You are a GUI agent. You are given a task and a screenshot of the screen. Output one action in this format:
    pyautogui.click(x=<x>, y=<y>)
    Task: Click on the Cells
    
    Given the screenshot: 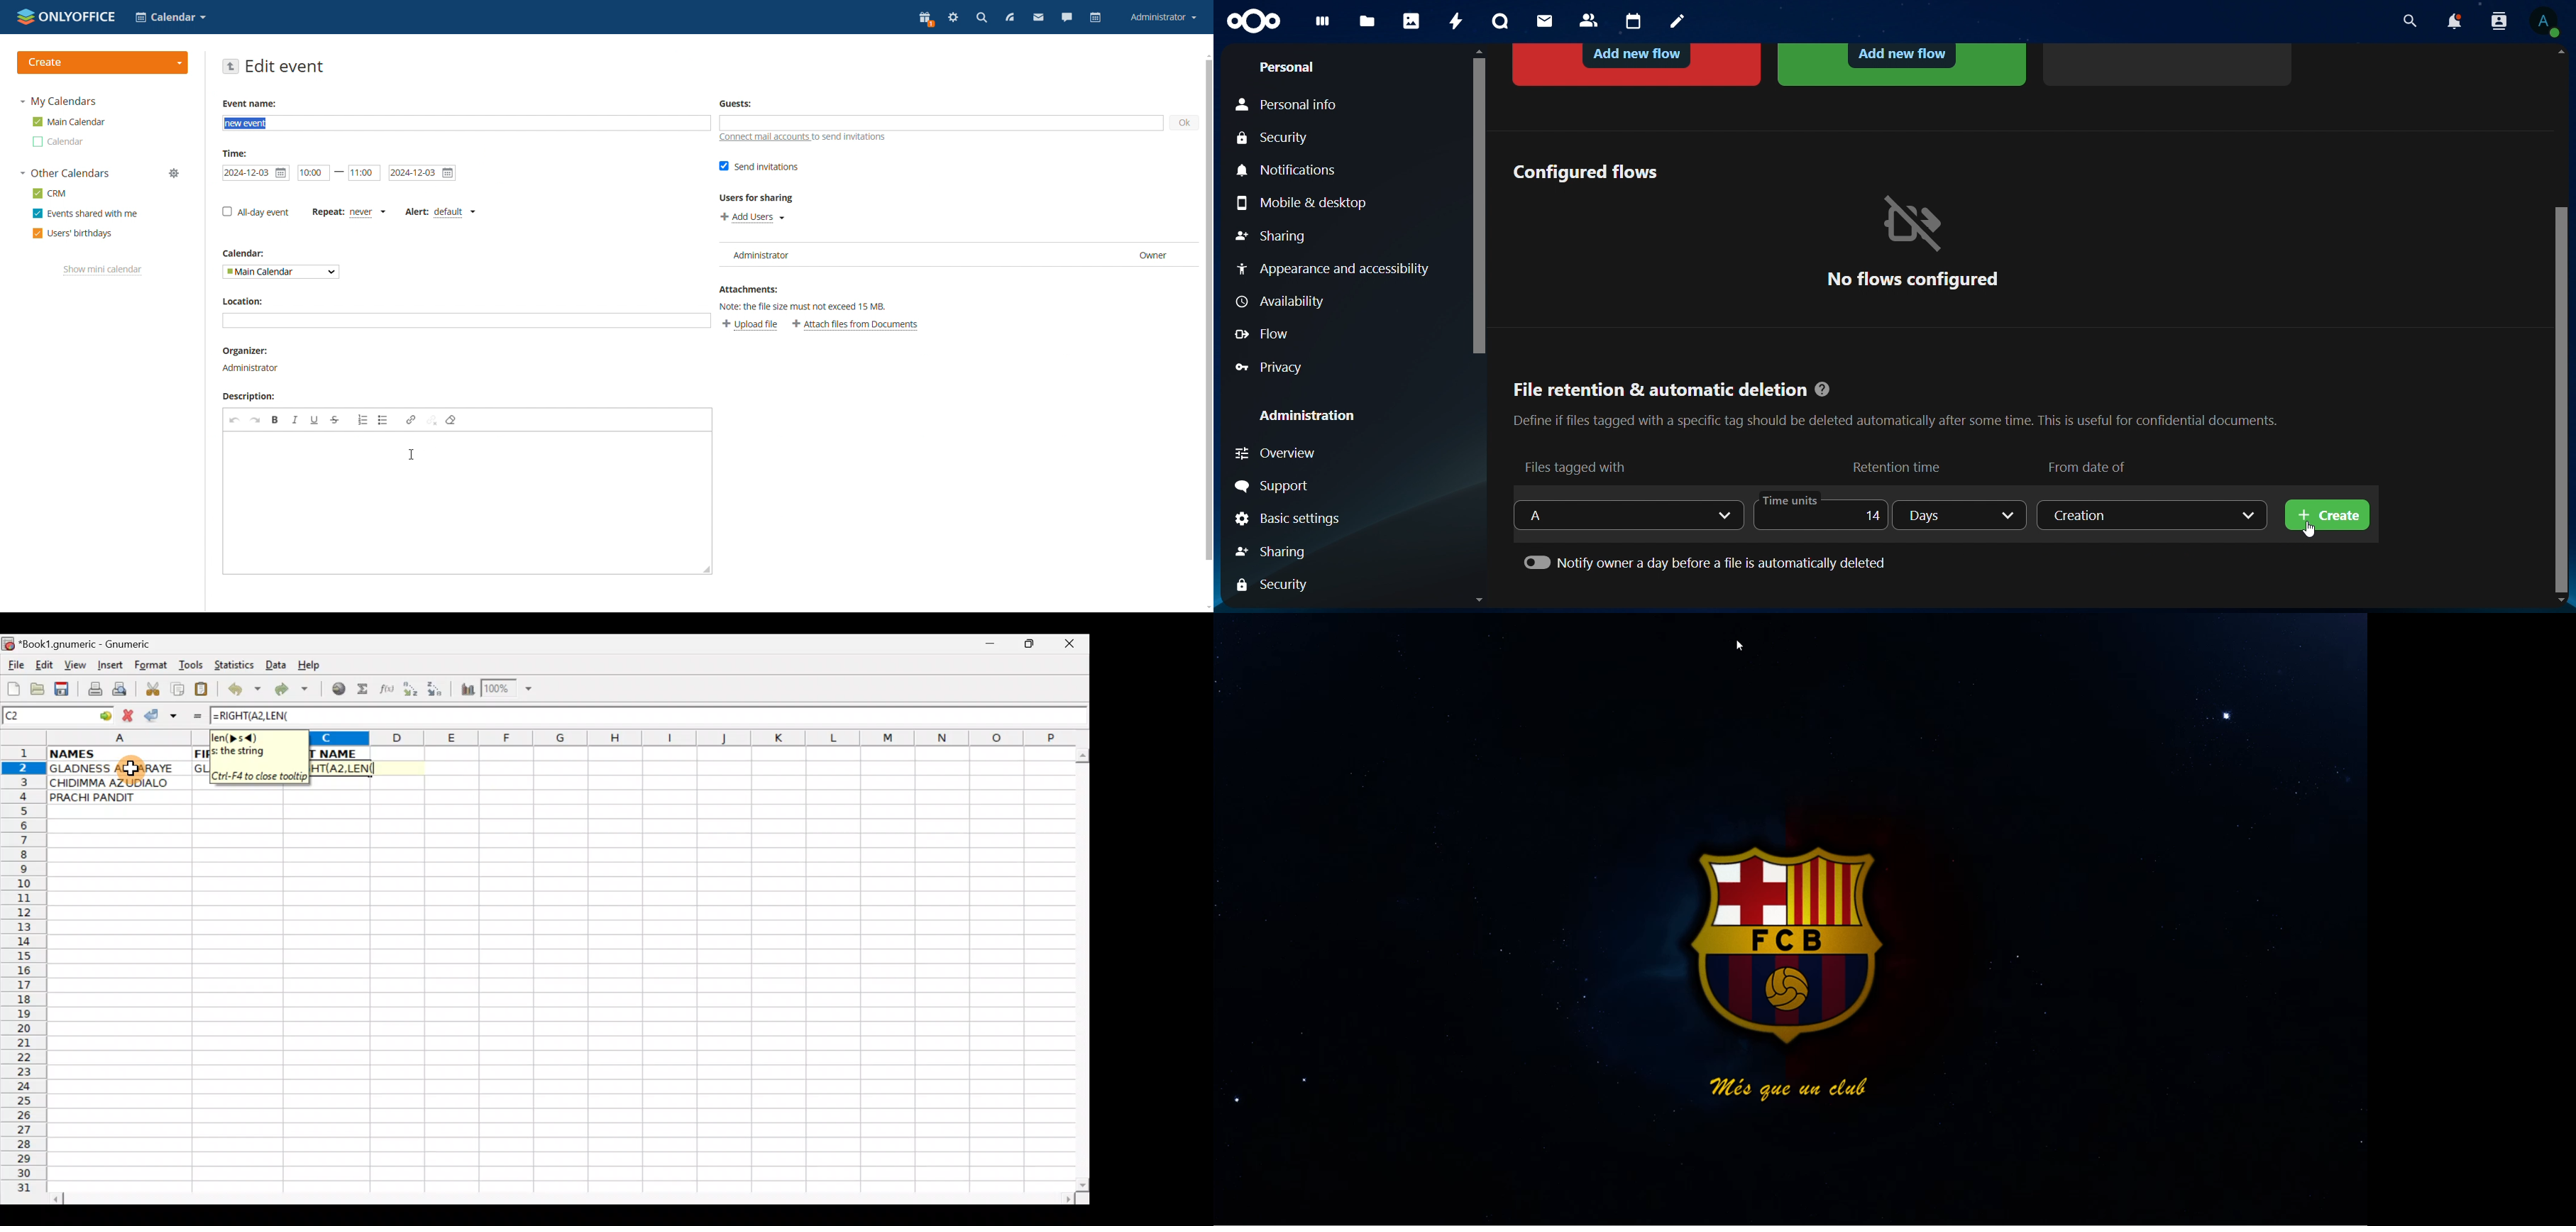 What is the action you would take?
    pyautogui.click(x=559, y=1006)
    